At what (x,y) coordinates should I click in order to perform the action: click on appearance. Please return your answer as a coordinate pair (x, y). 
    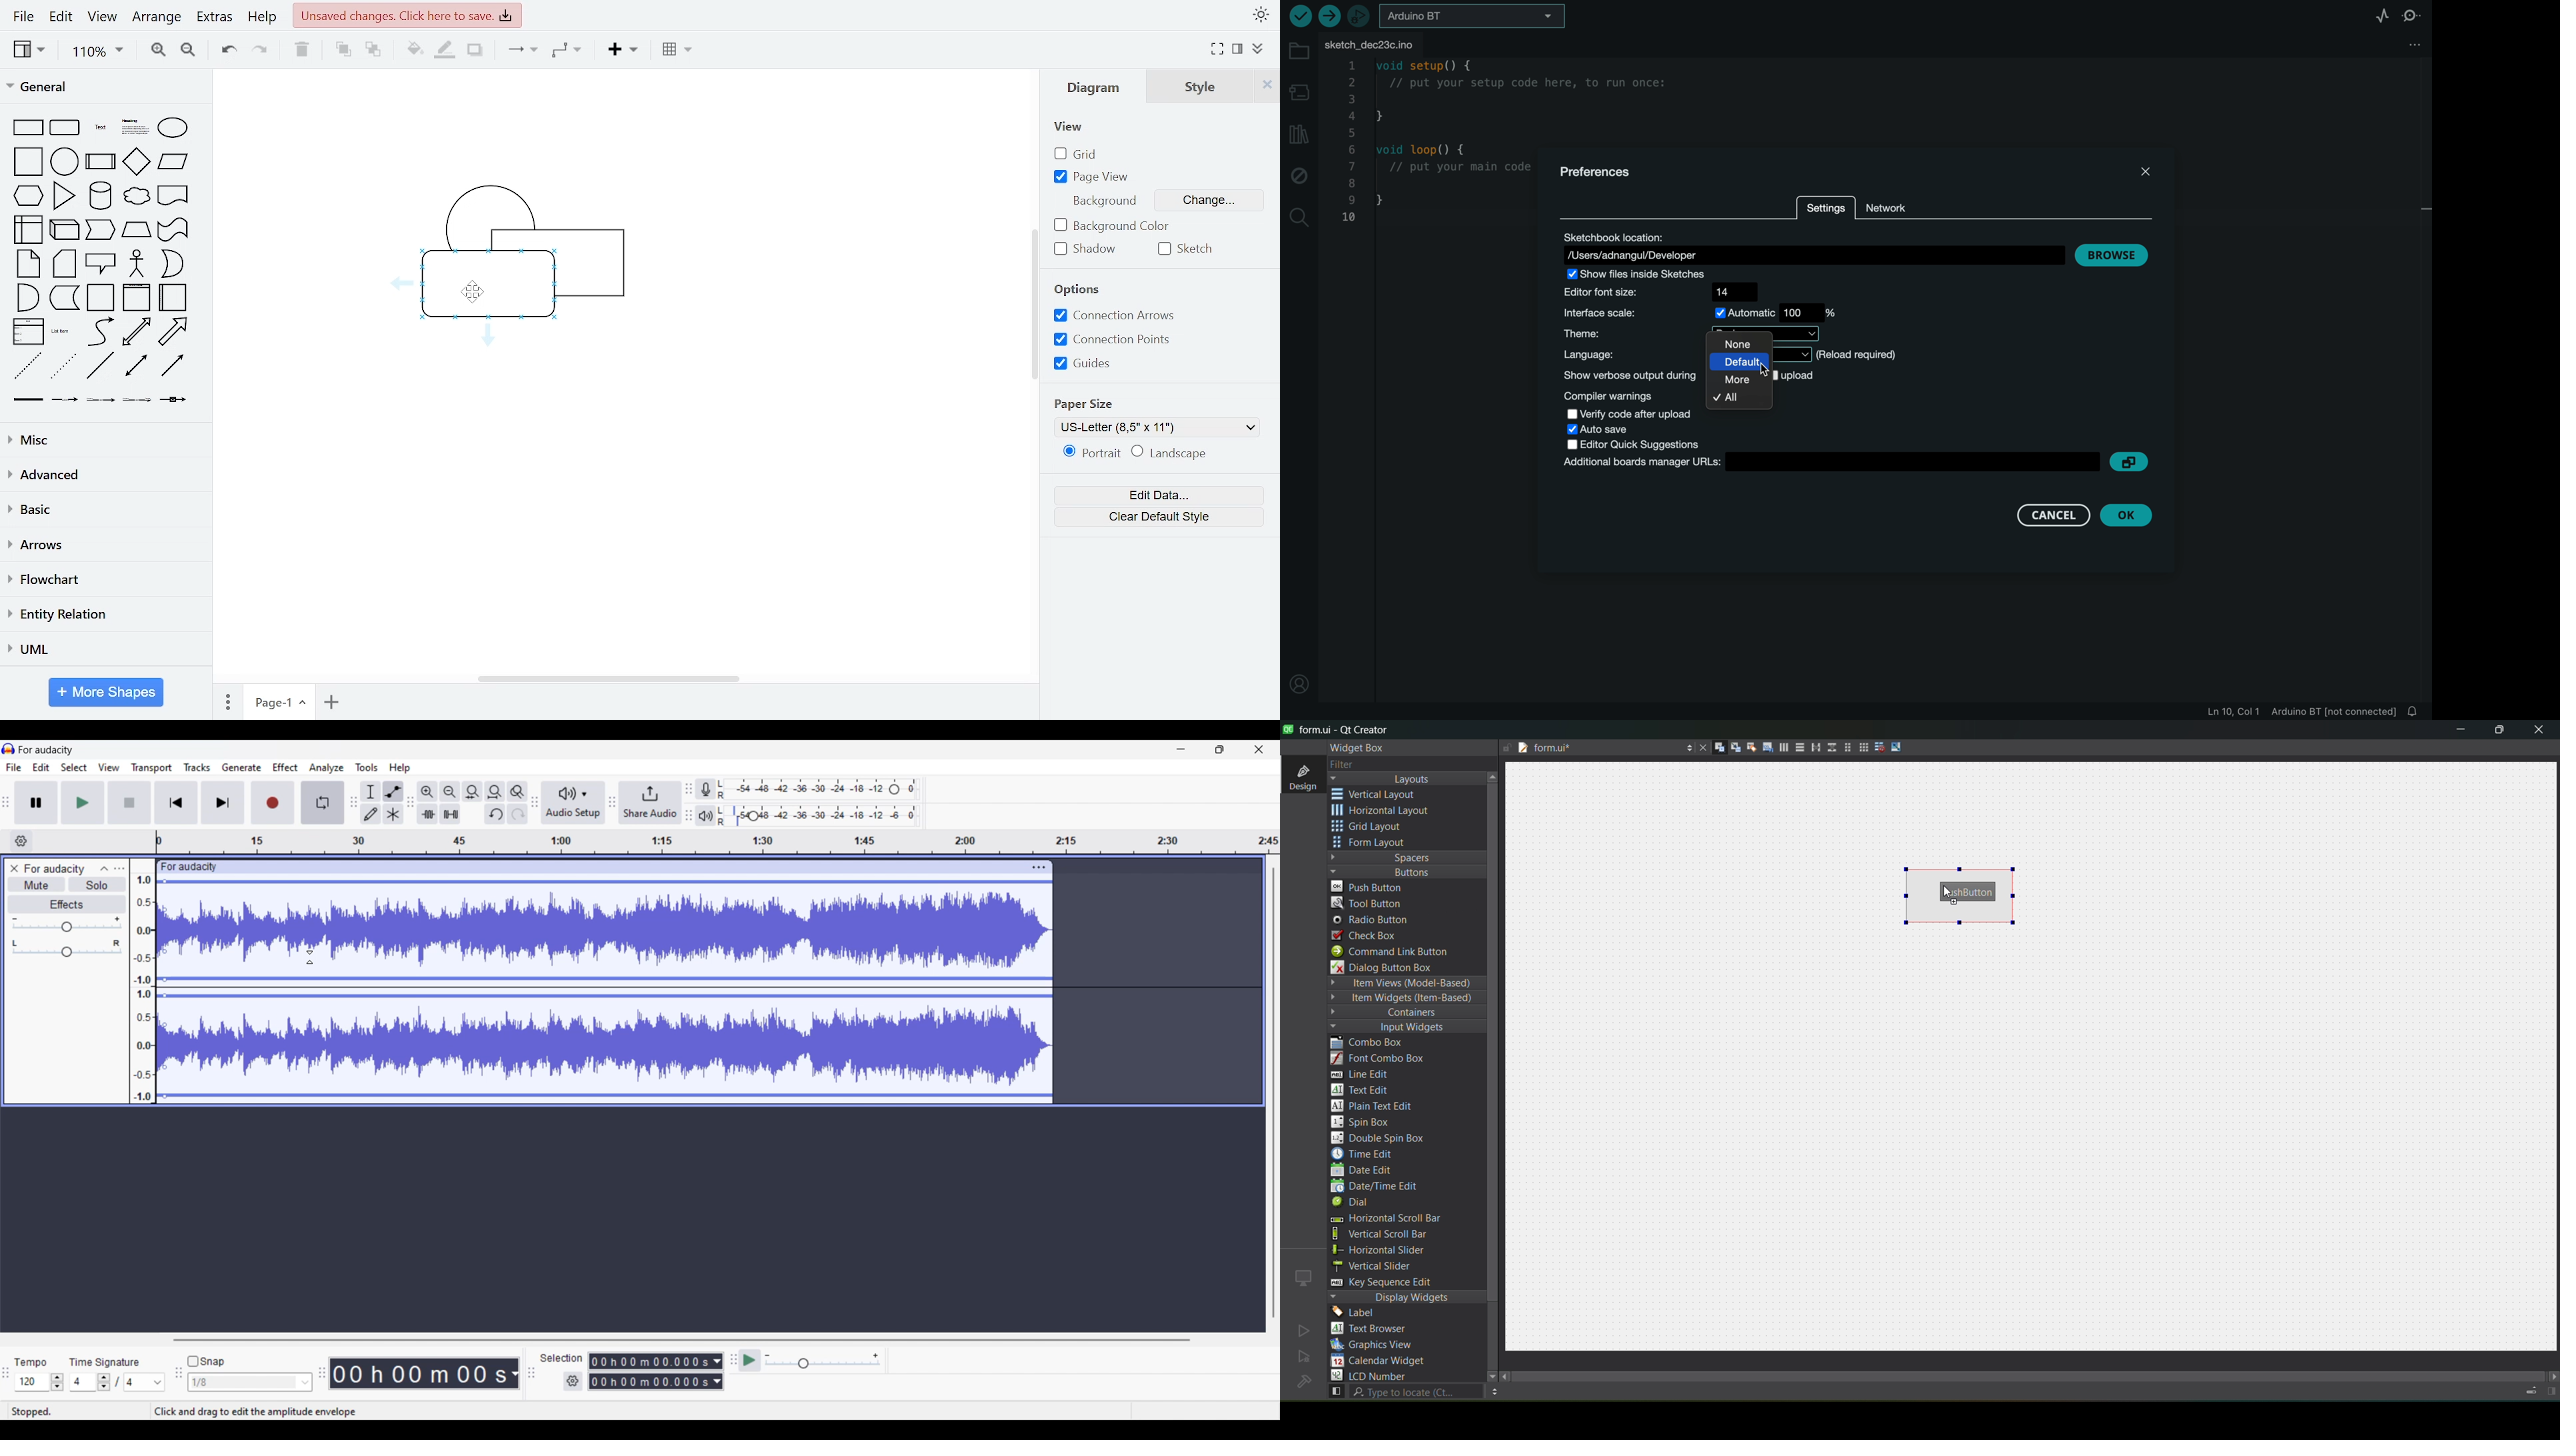
    Looking at the image, I should click on (1258, 16).